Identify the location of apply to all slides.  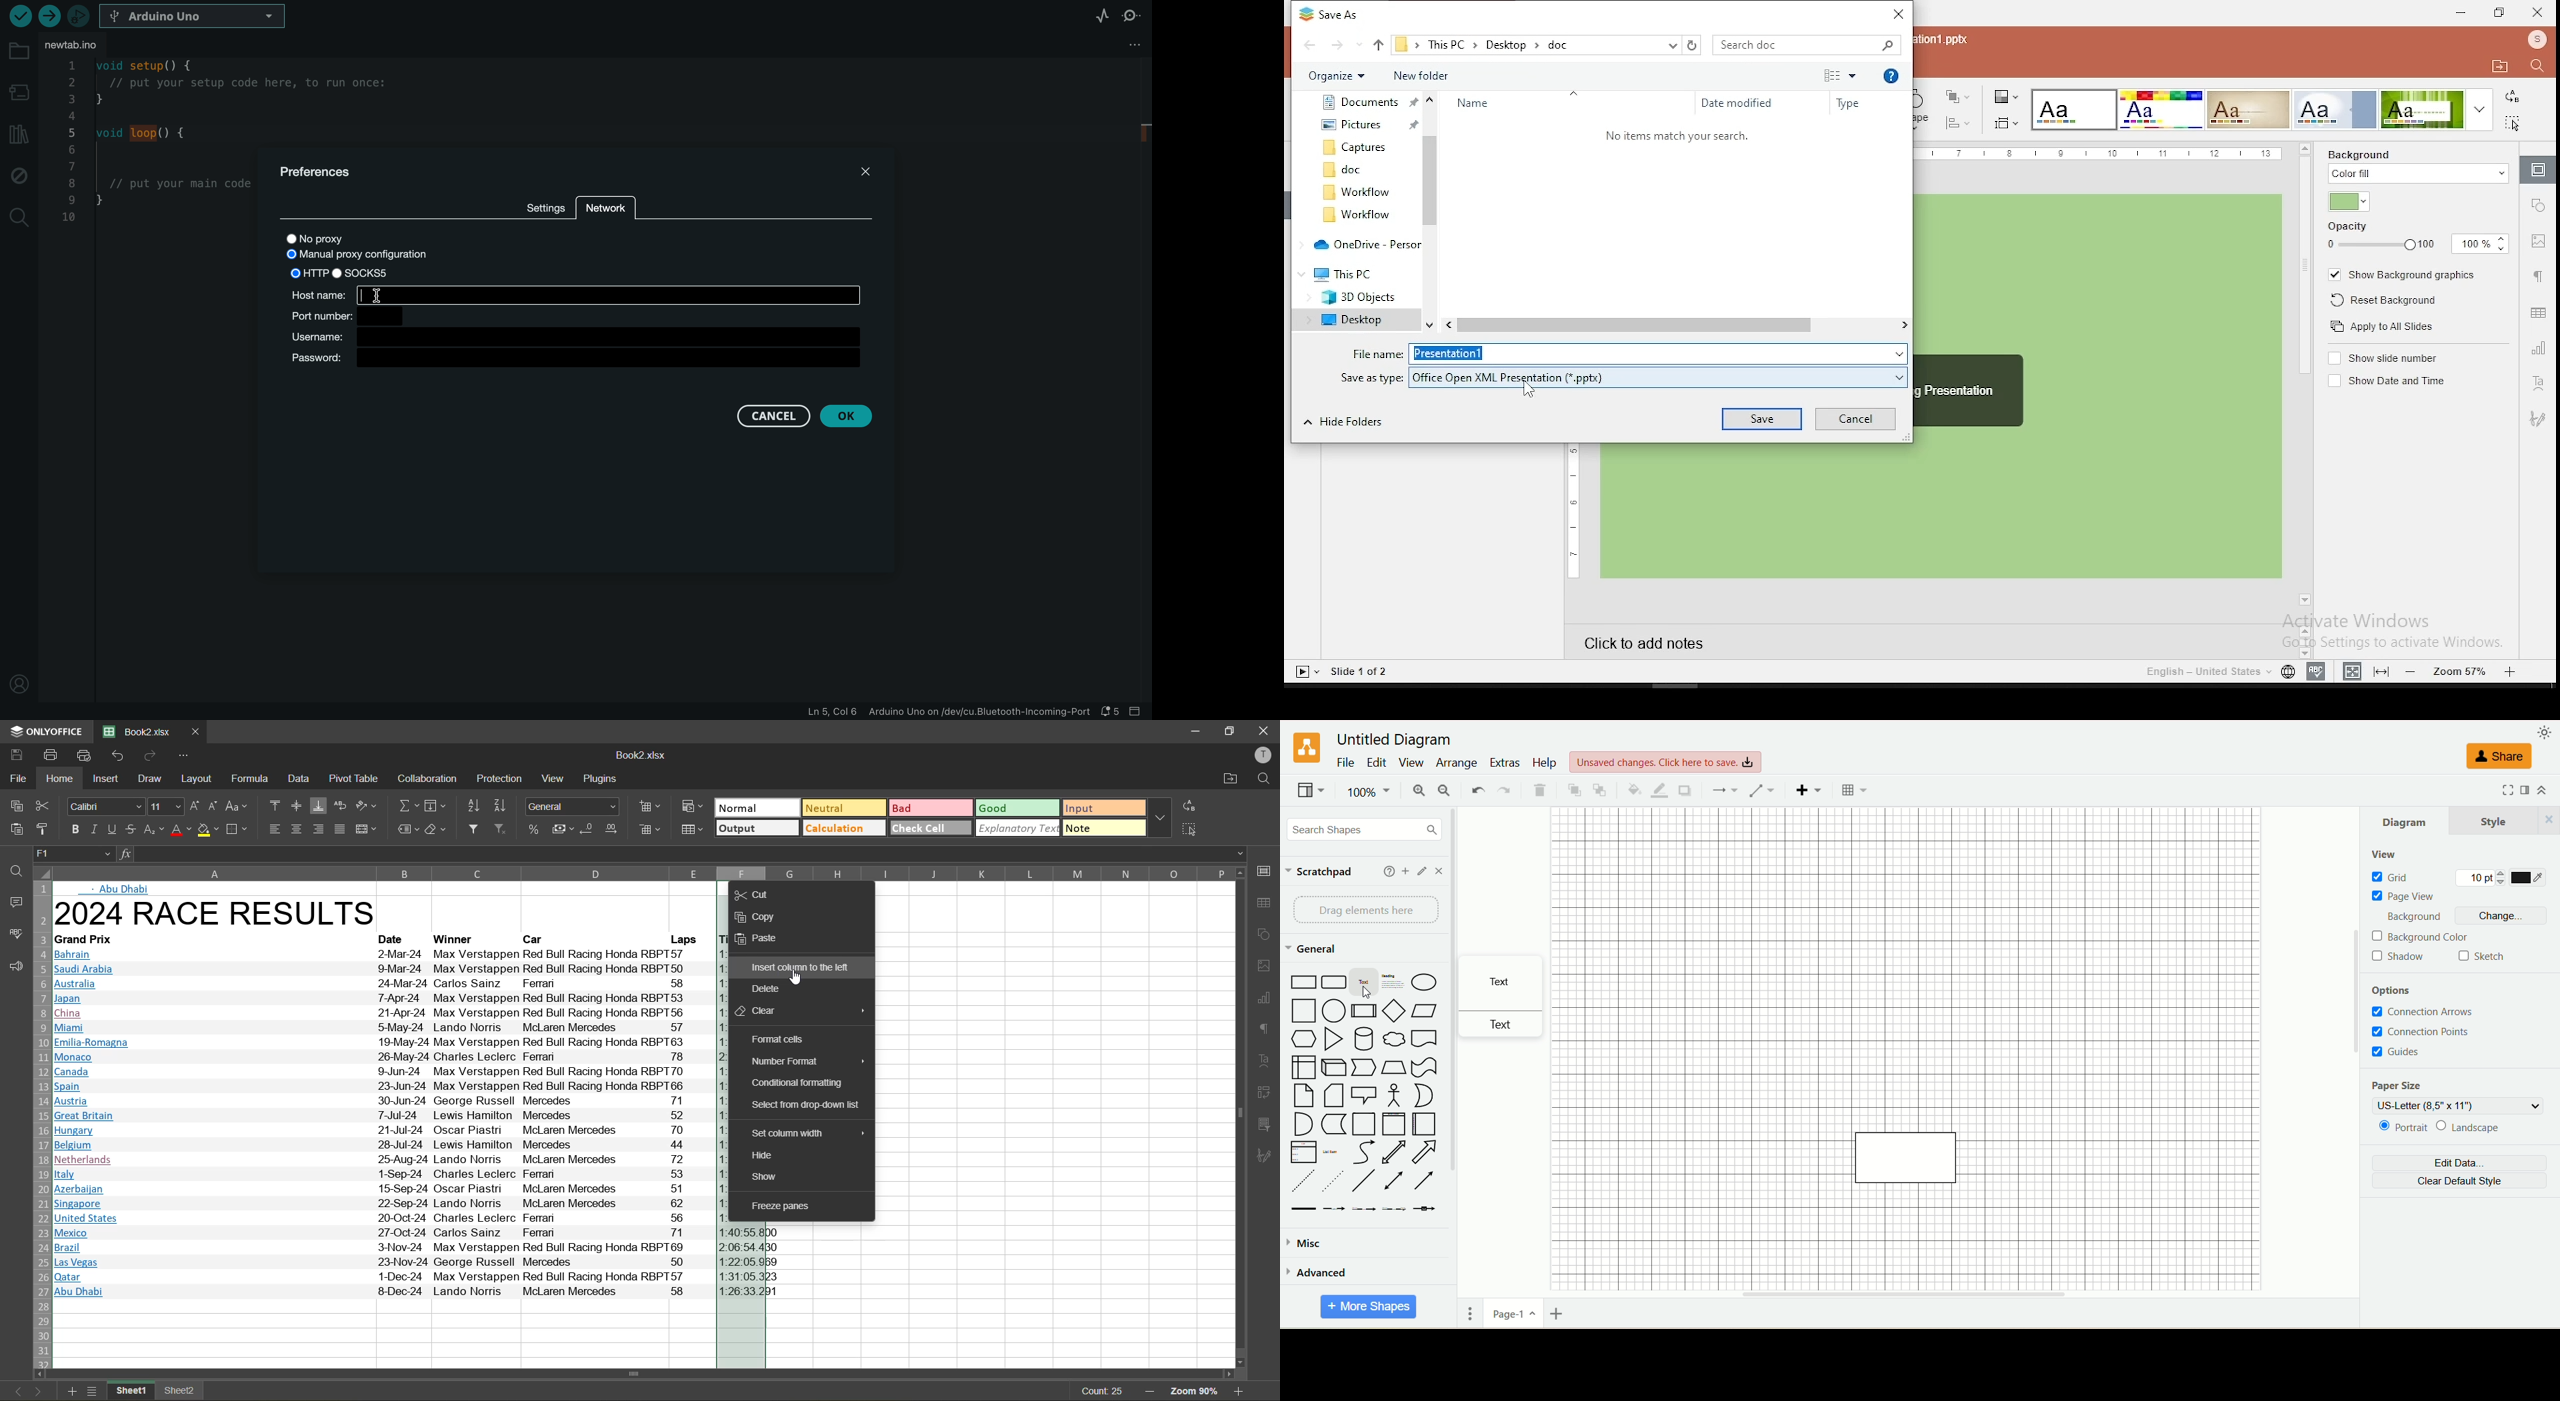
(2379, 326).